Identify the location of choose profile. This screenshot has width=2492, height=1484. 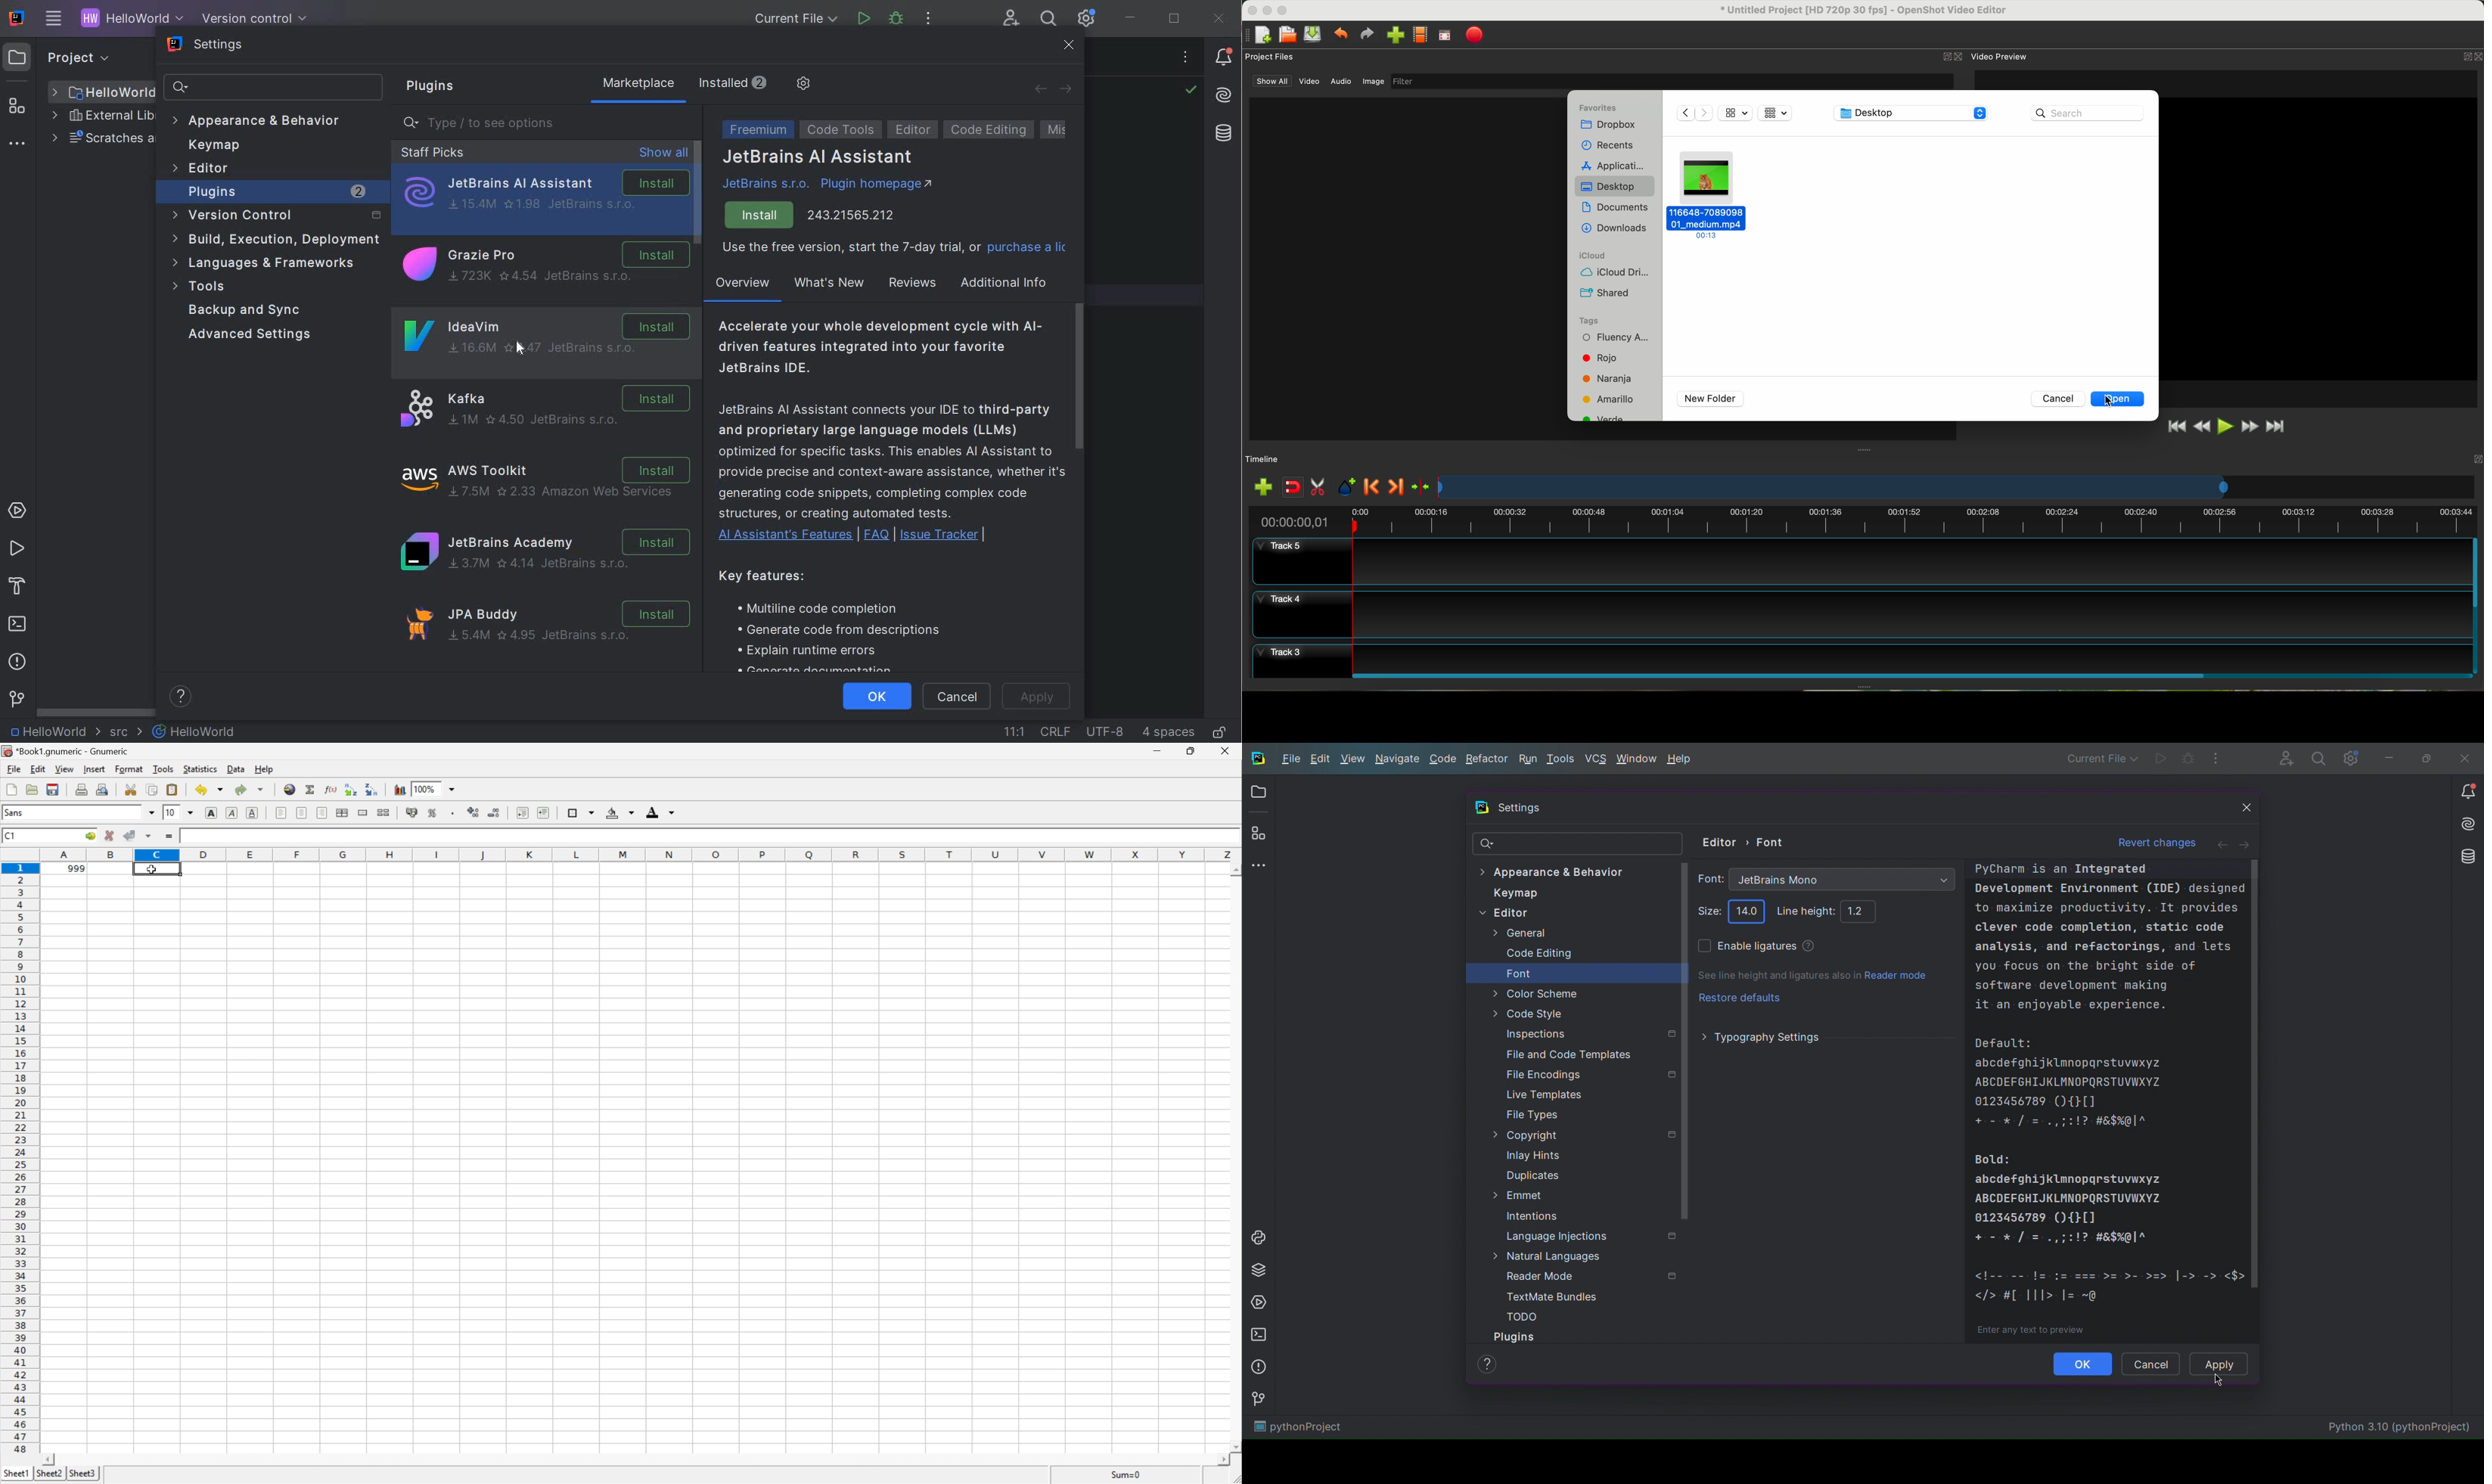
(1420, 35).